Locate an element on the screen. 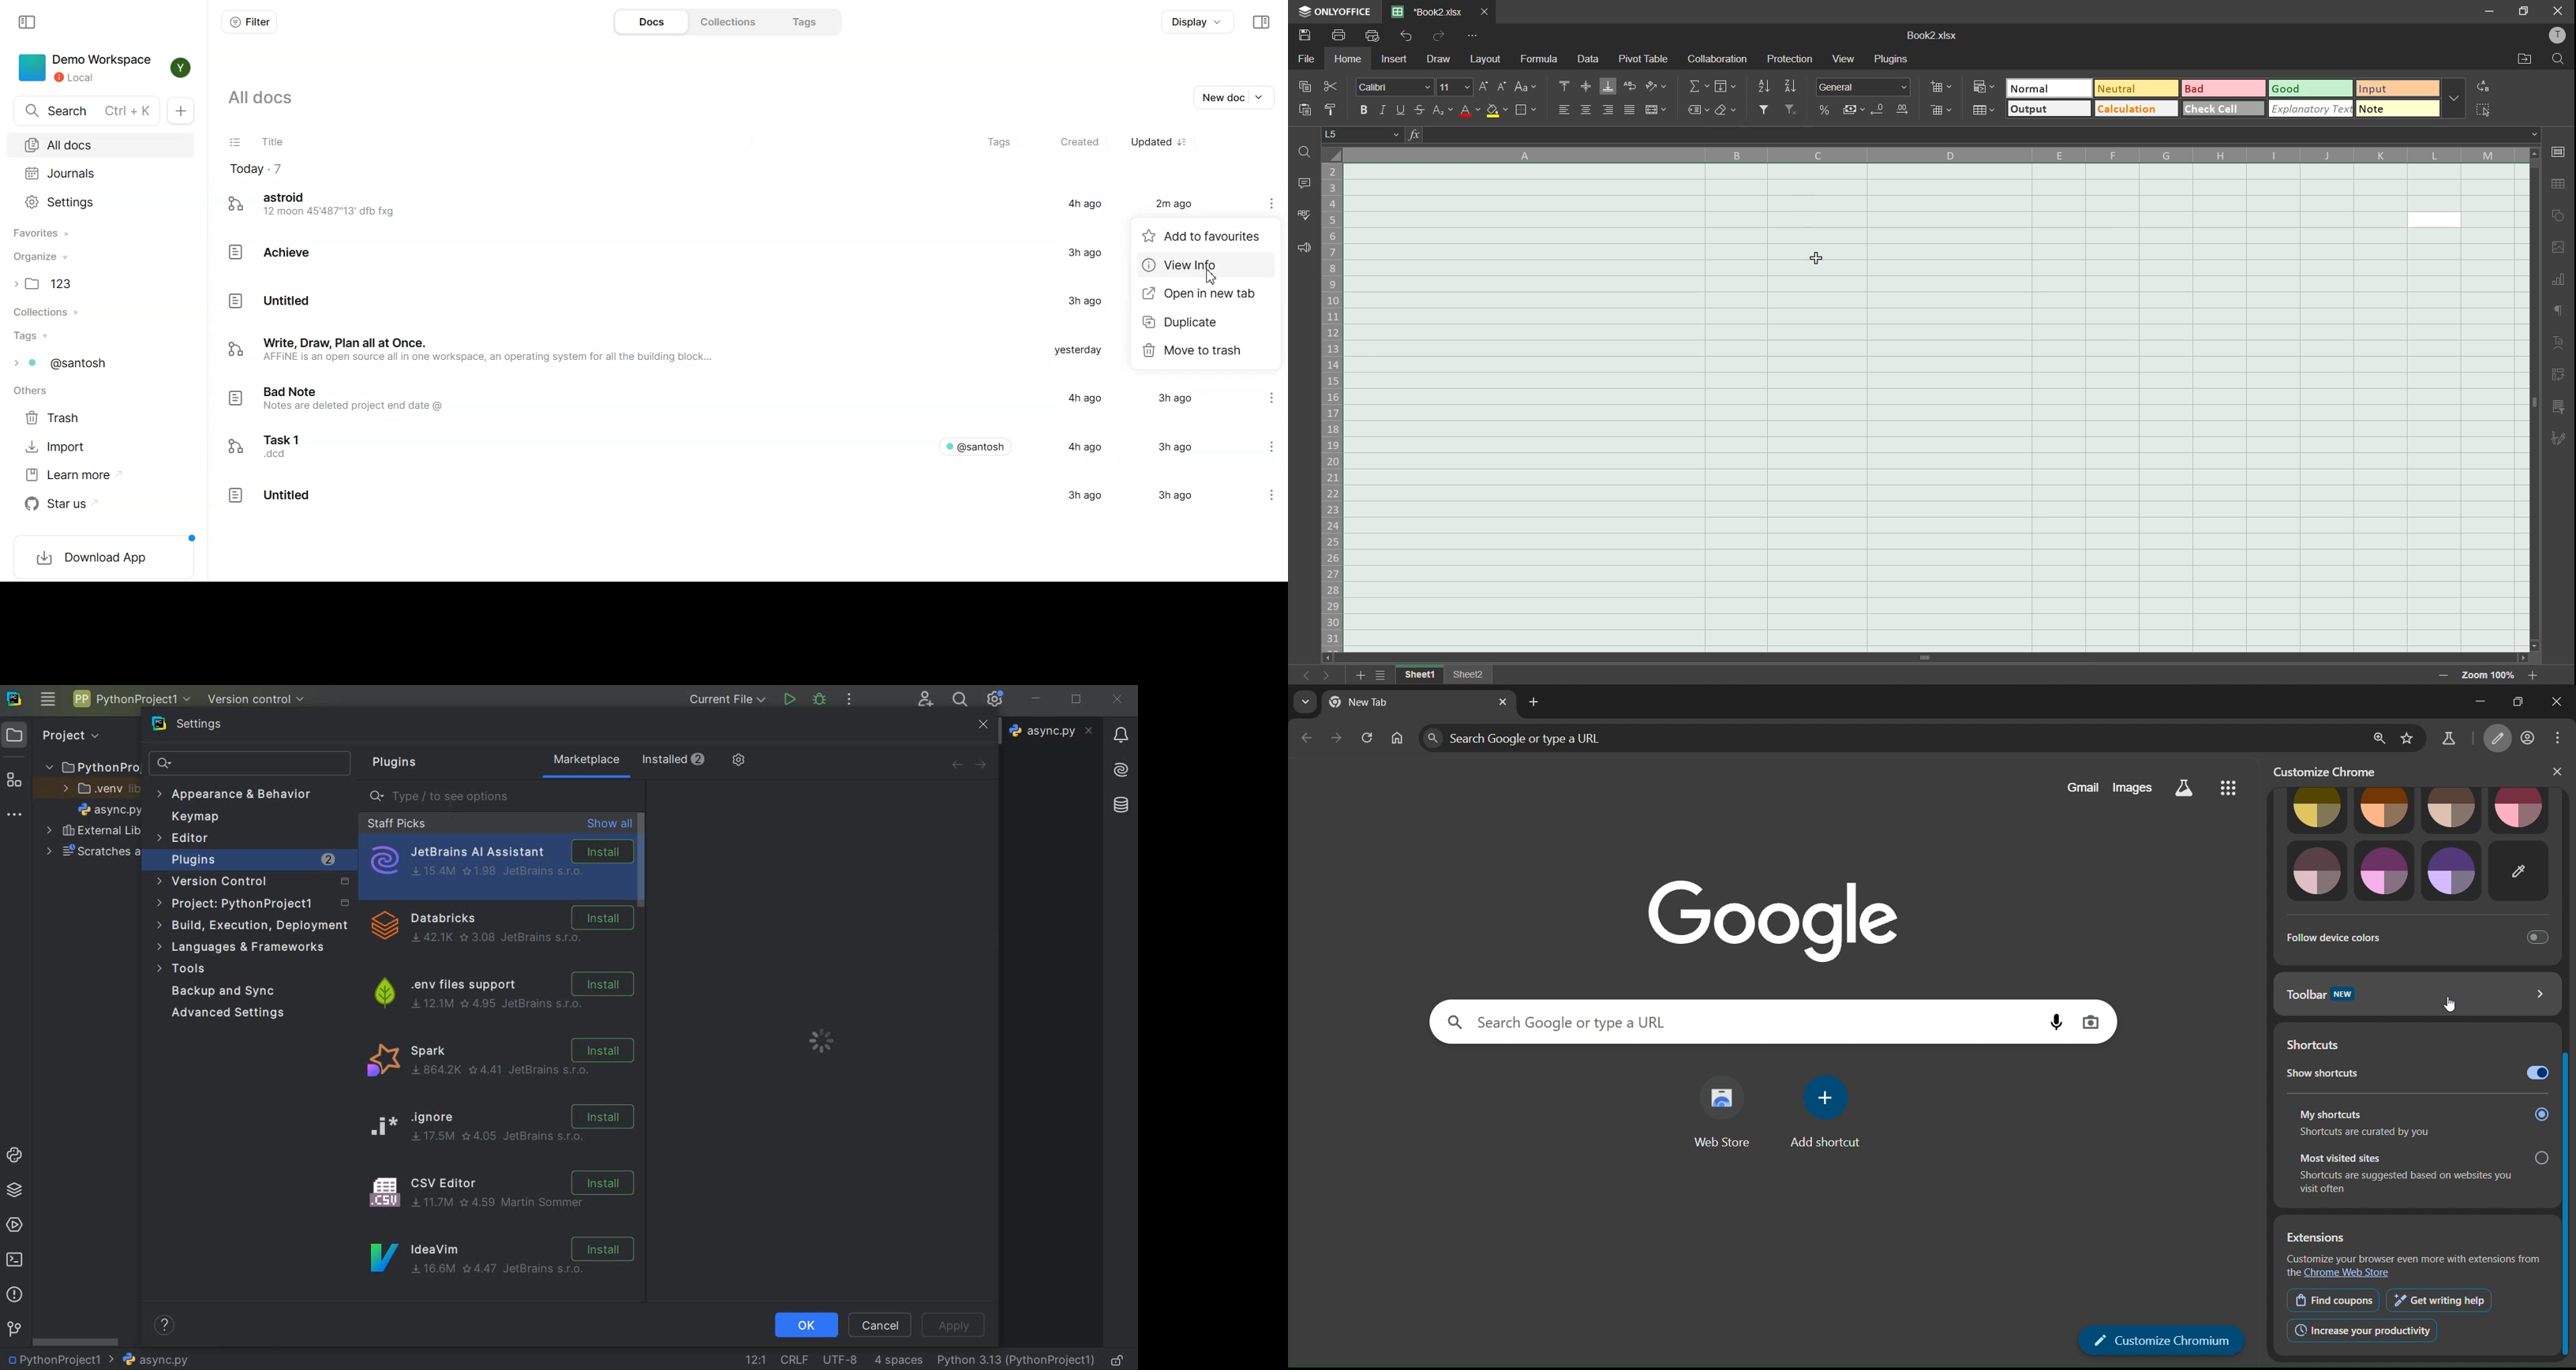 The width and height of the screenshot is (2576, 1372). image search is located at coordinates (2094, 1022).